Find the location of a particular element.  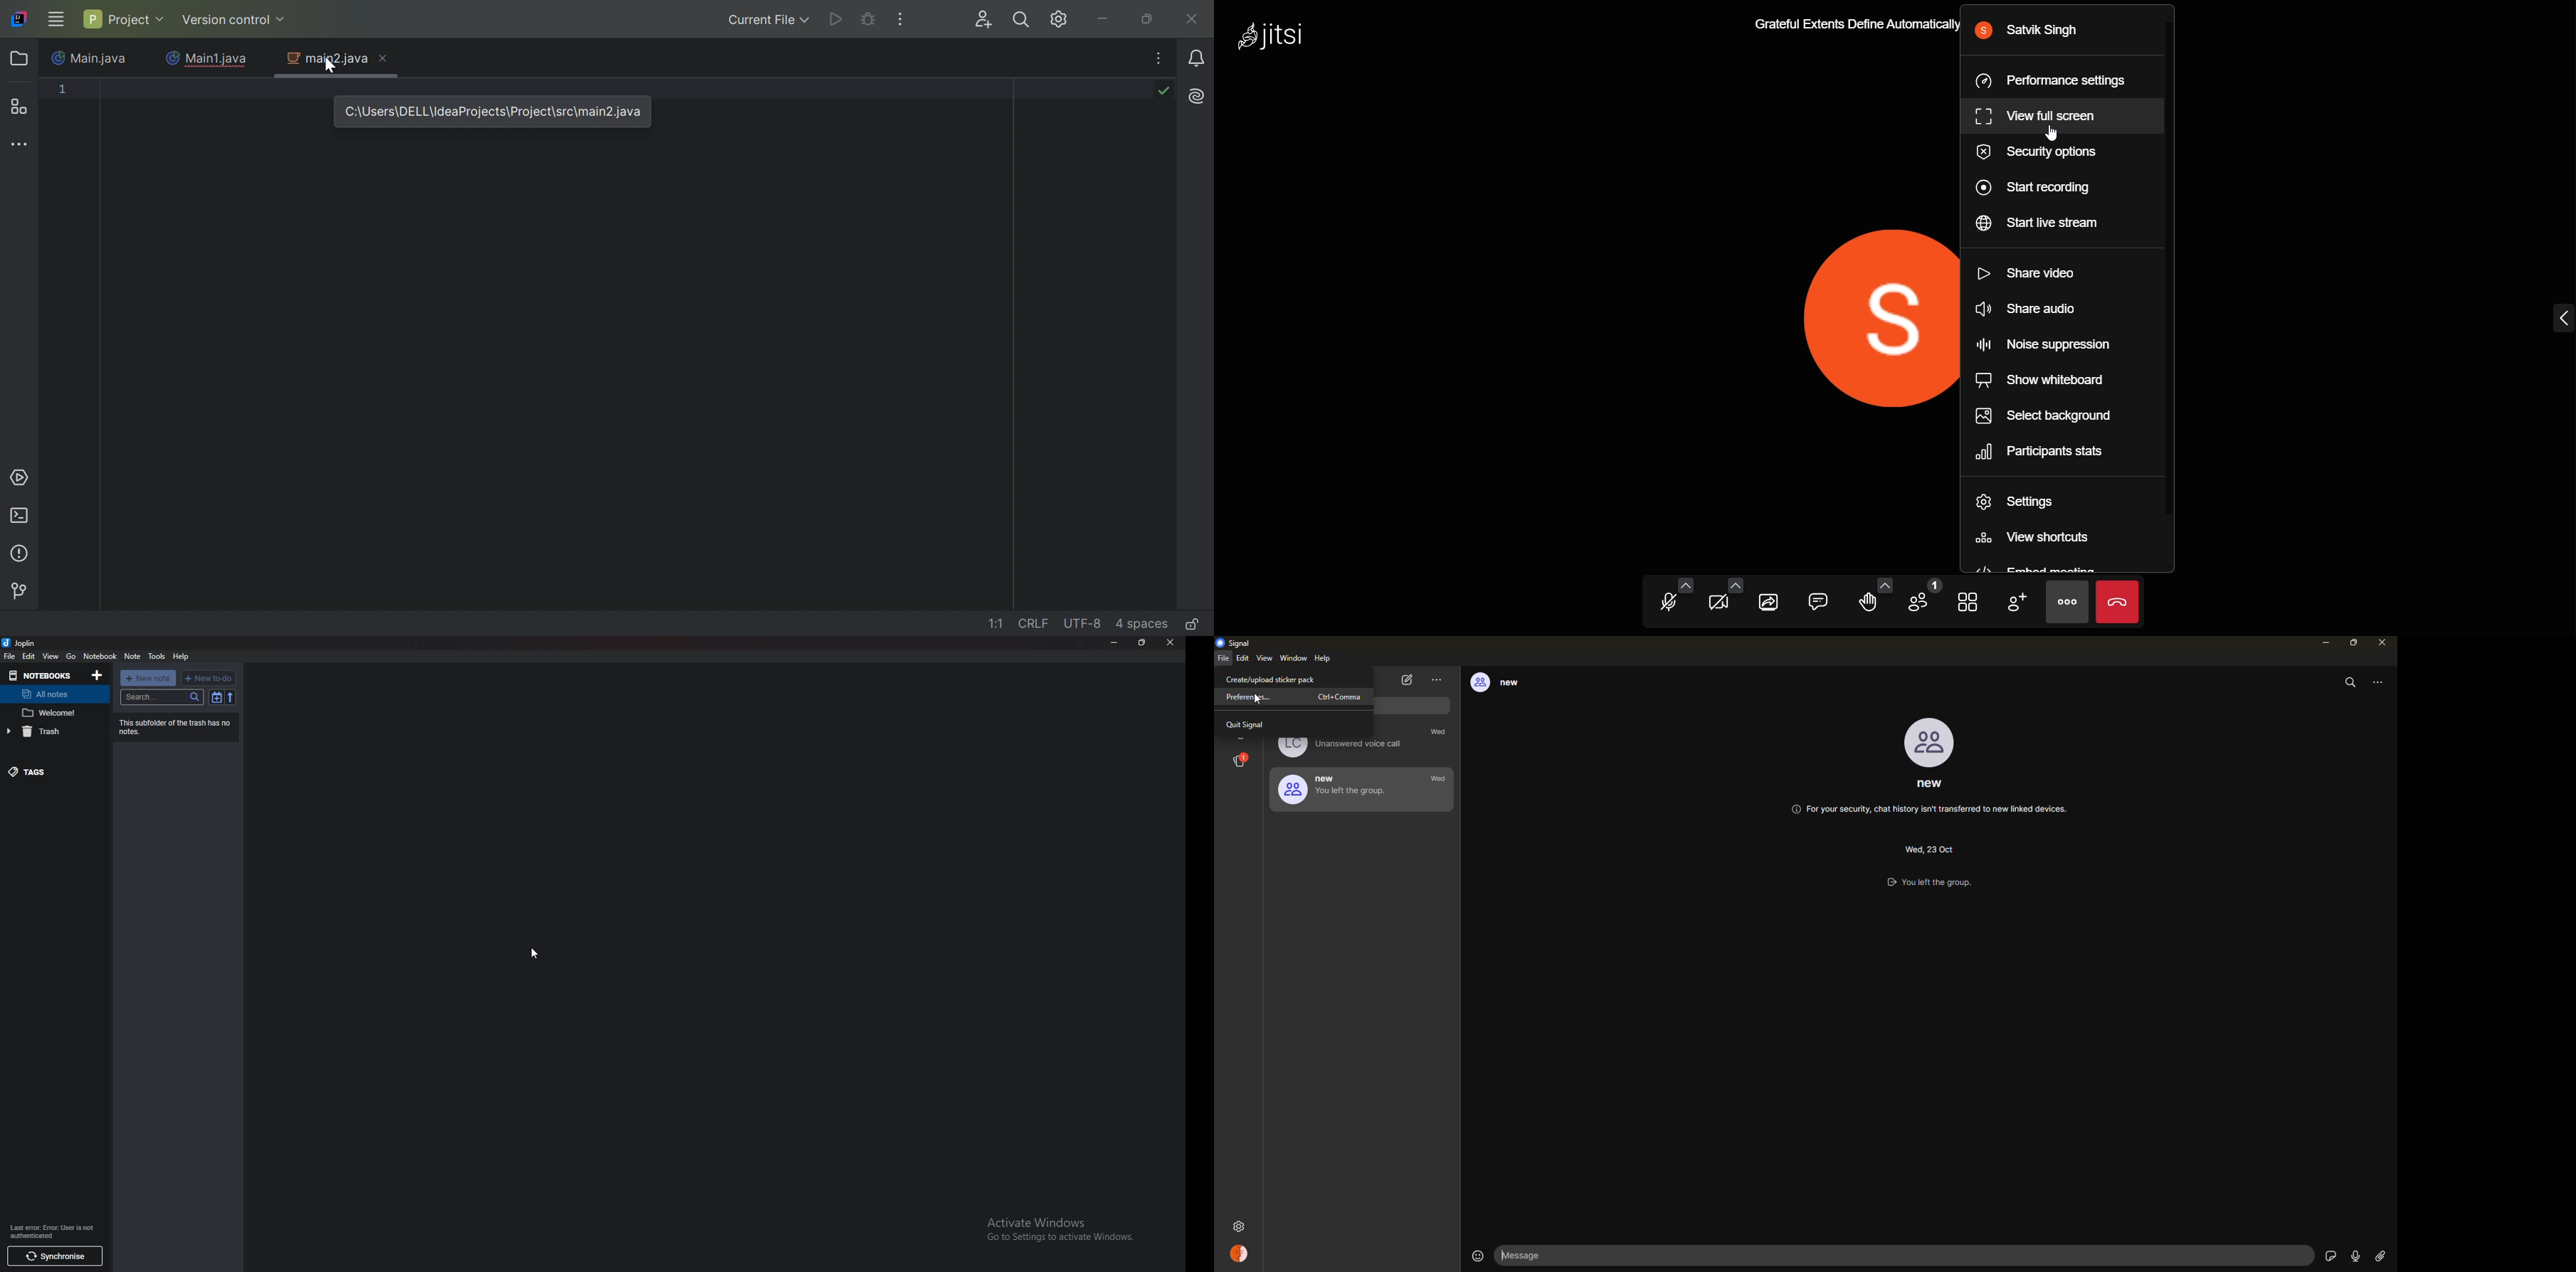

more emoji is located at coordinates (1883, 583).